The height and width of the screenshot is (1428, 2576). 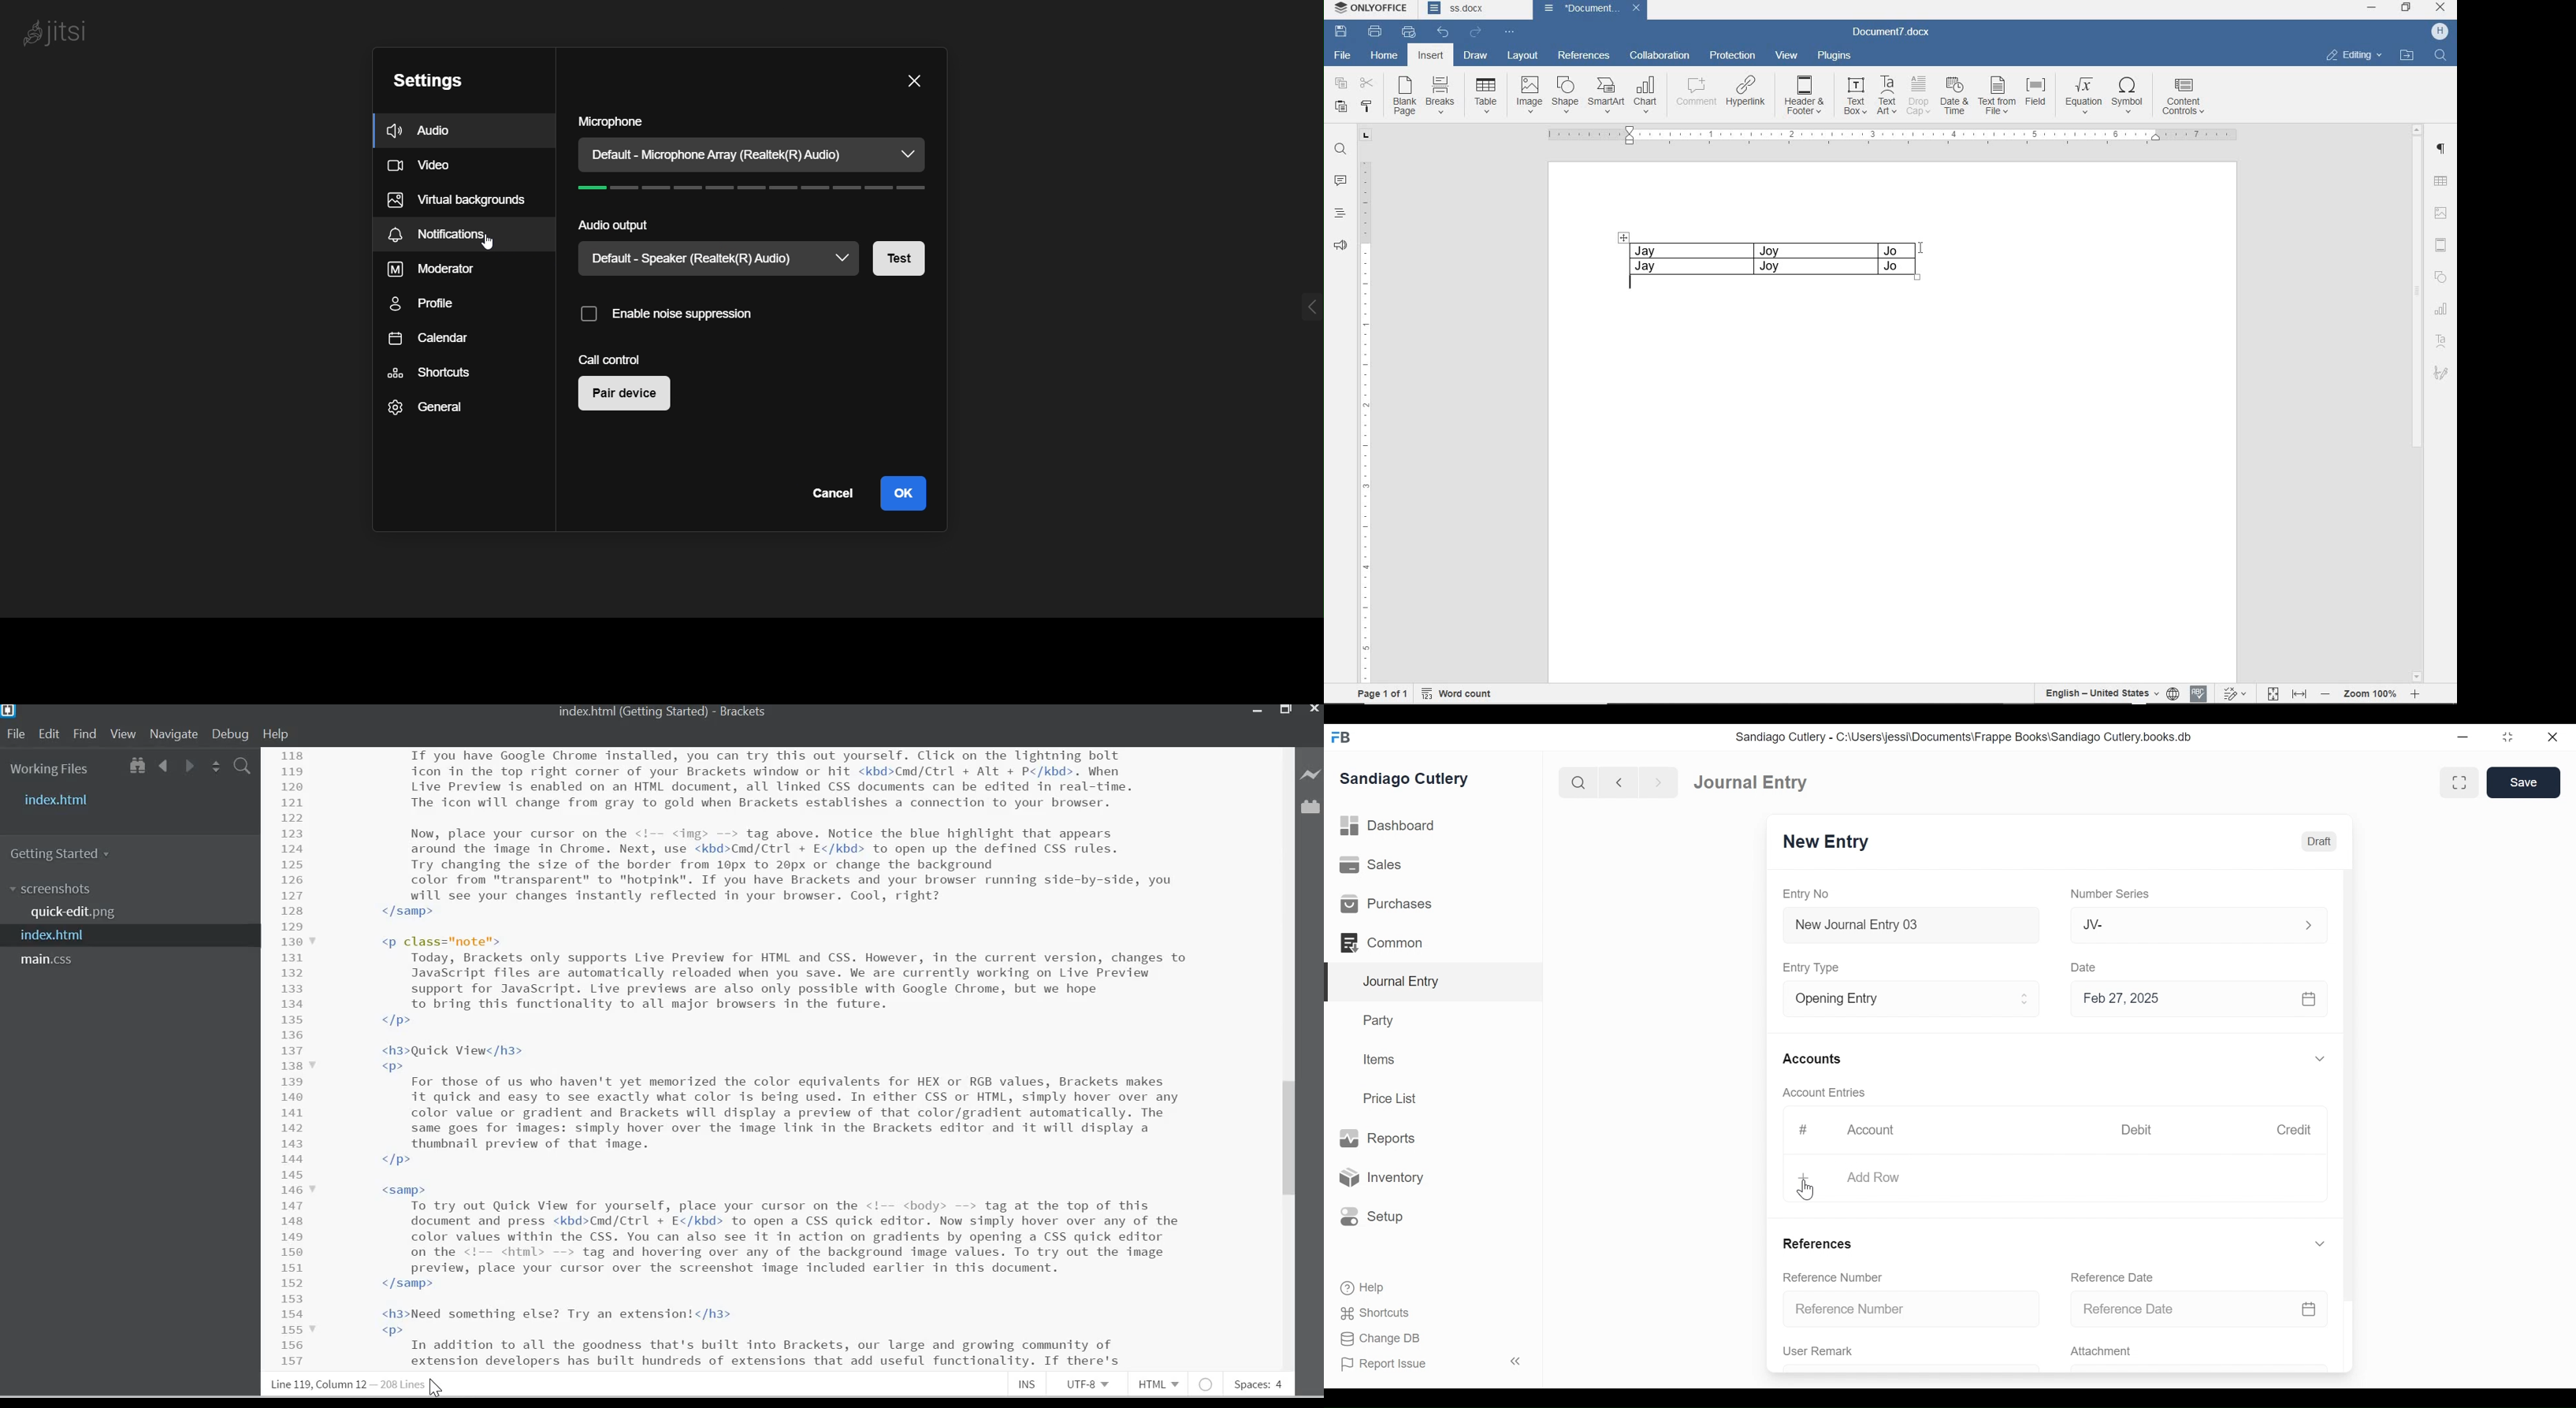 What do you see at coordinates (1887, 260) in the screenshot?
I see `COLUMN RESIZED TO FIT TEXT` at bounding box center [1887, 260].